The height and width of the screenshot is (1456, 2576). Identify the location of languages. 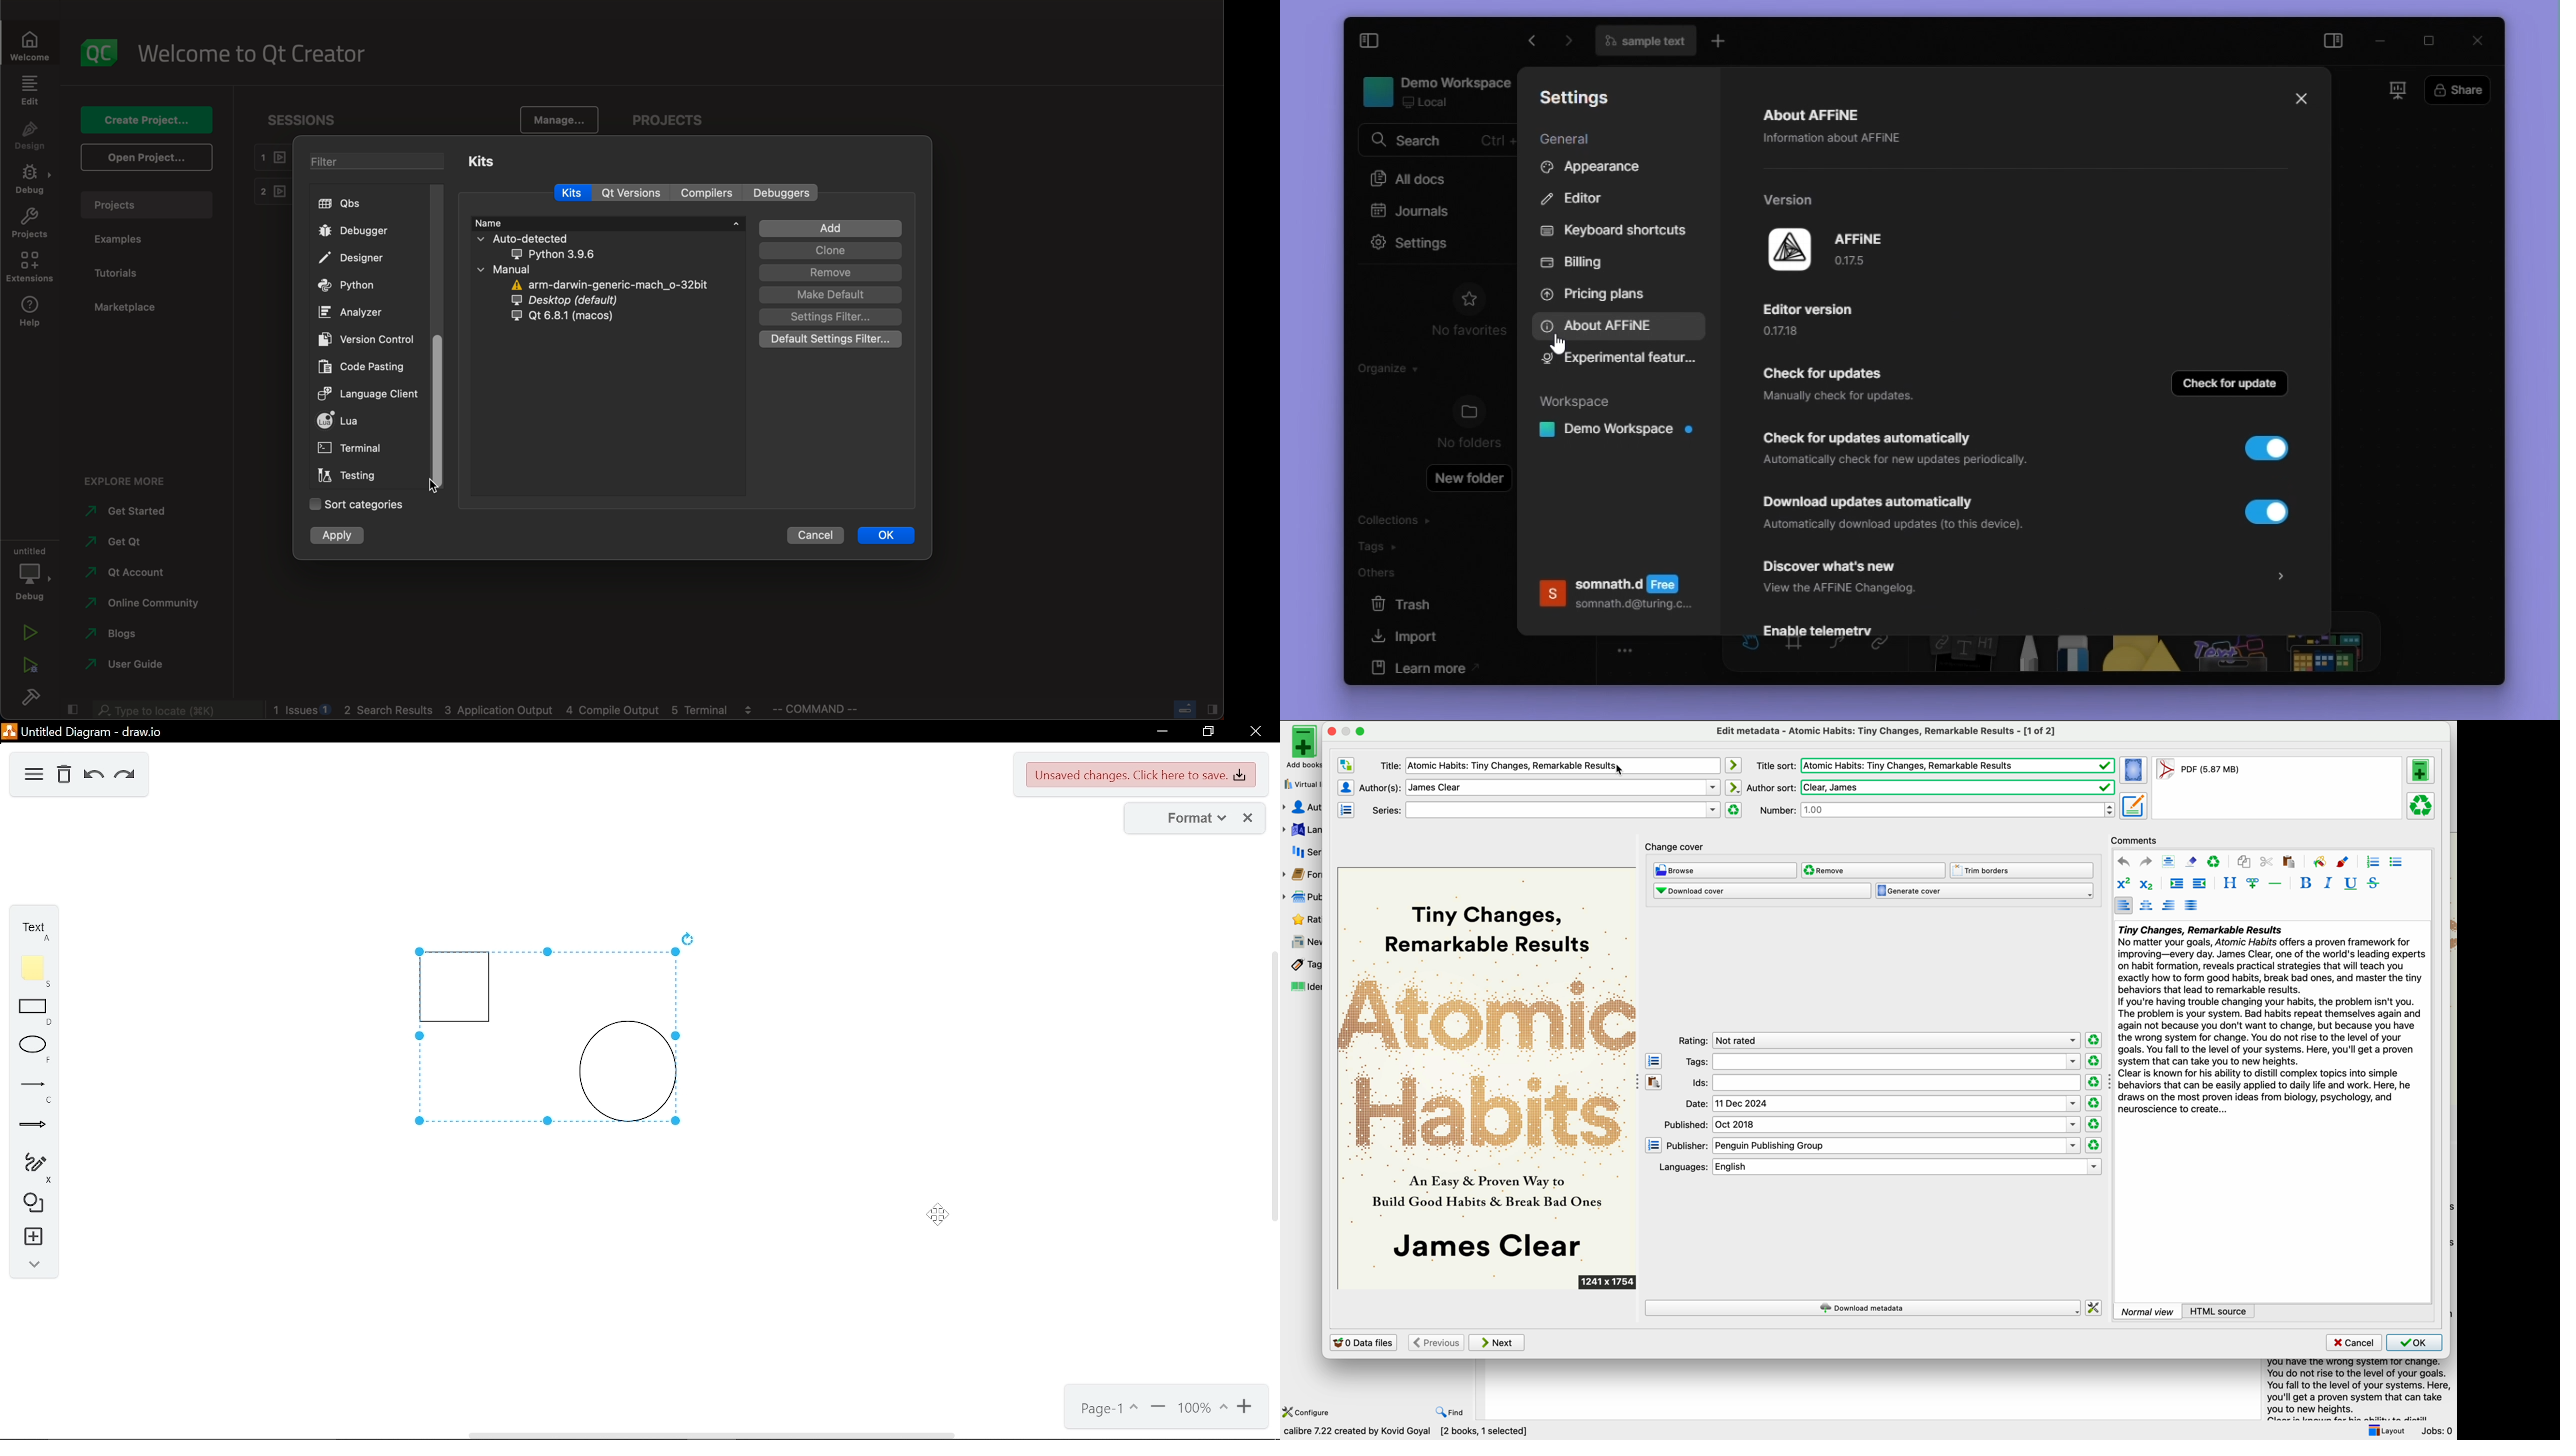
(1301, 829).